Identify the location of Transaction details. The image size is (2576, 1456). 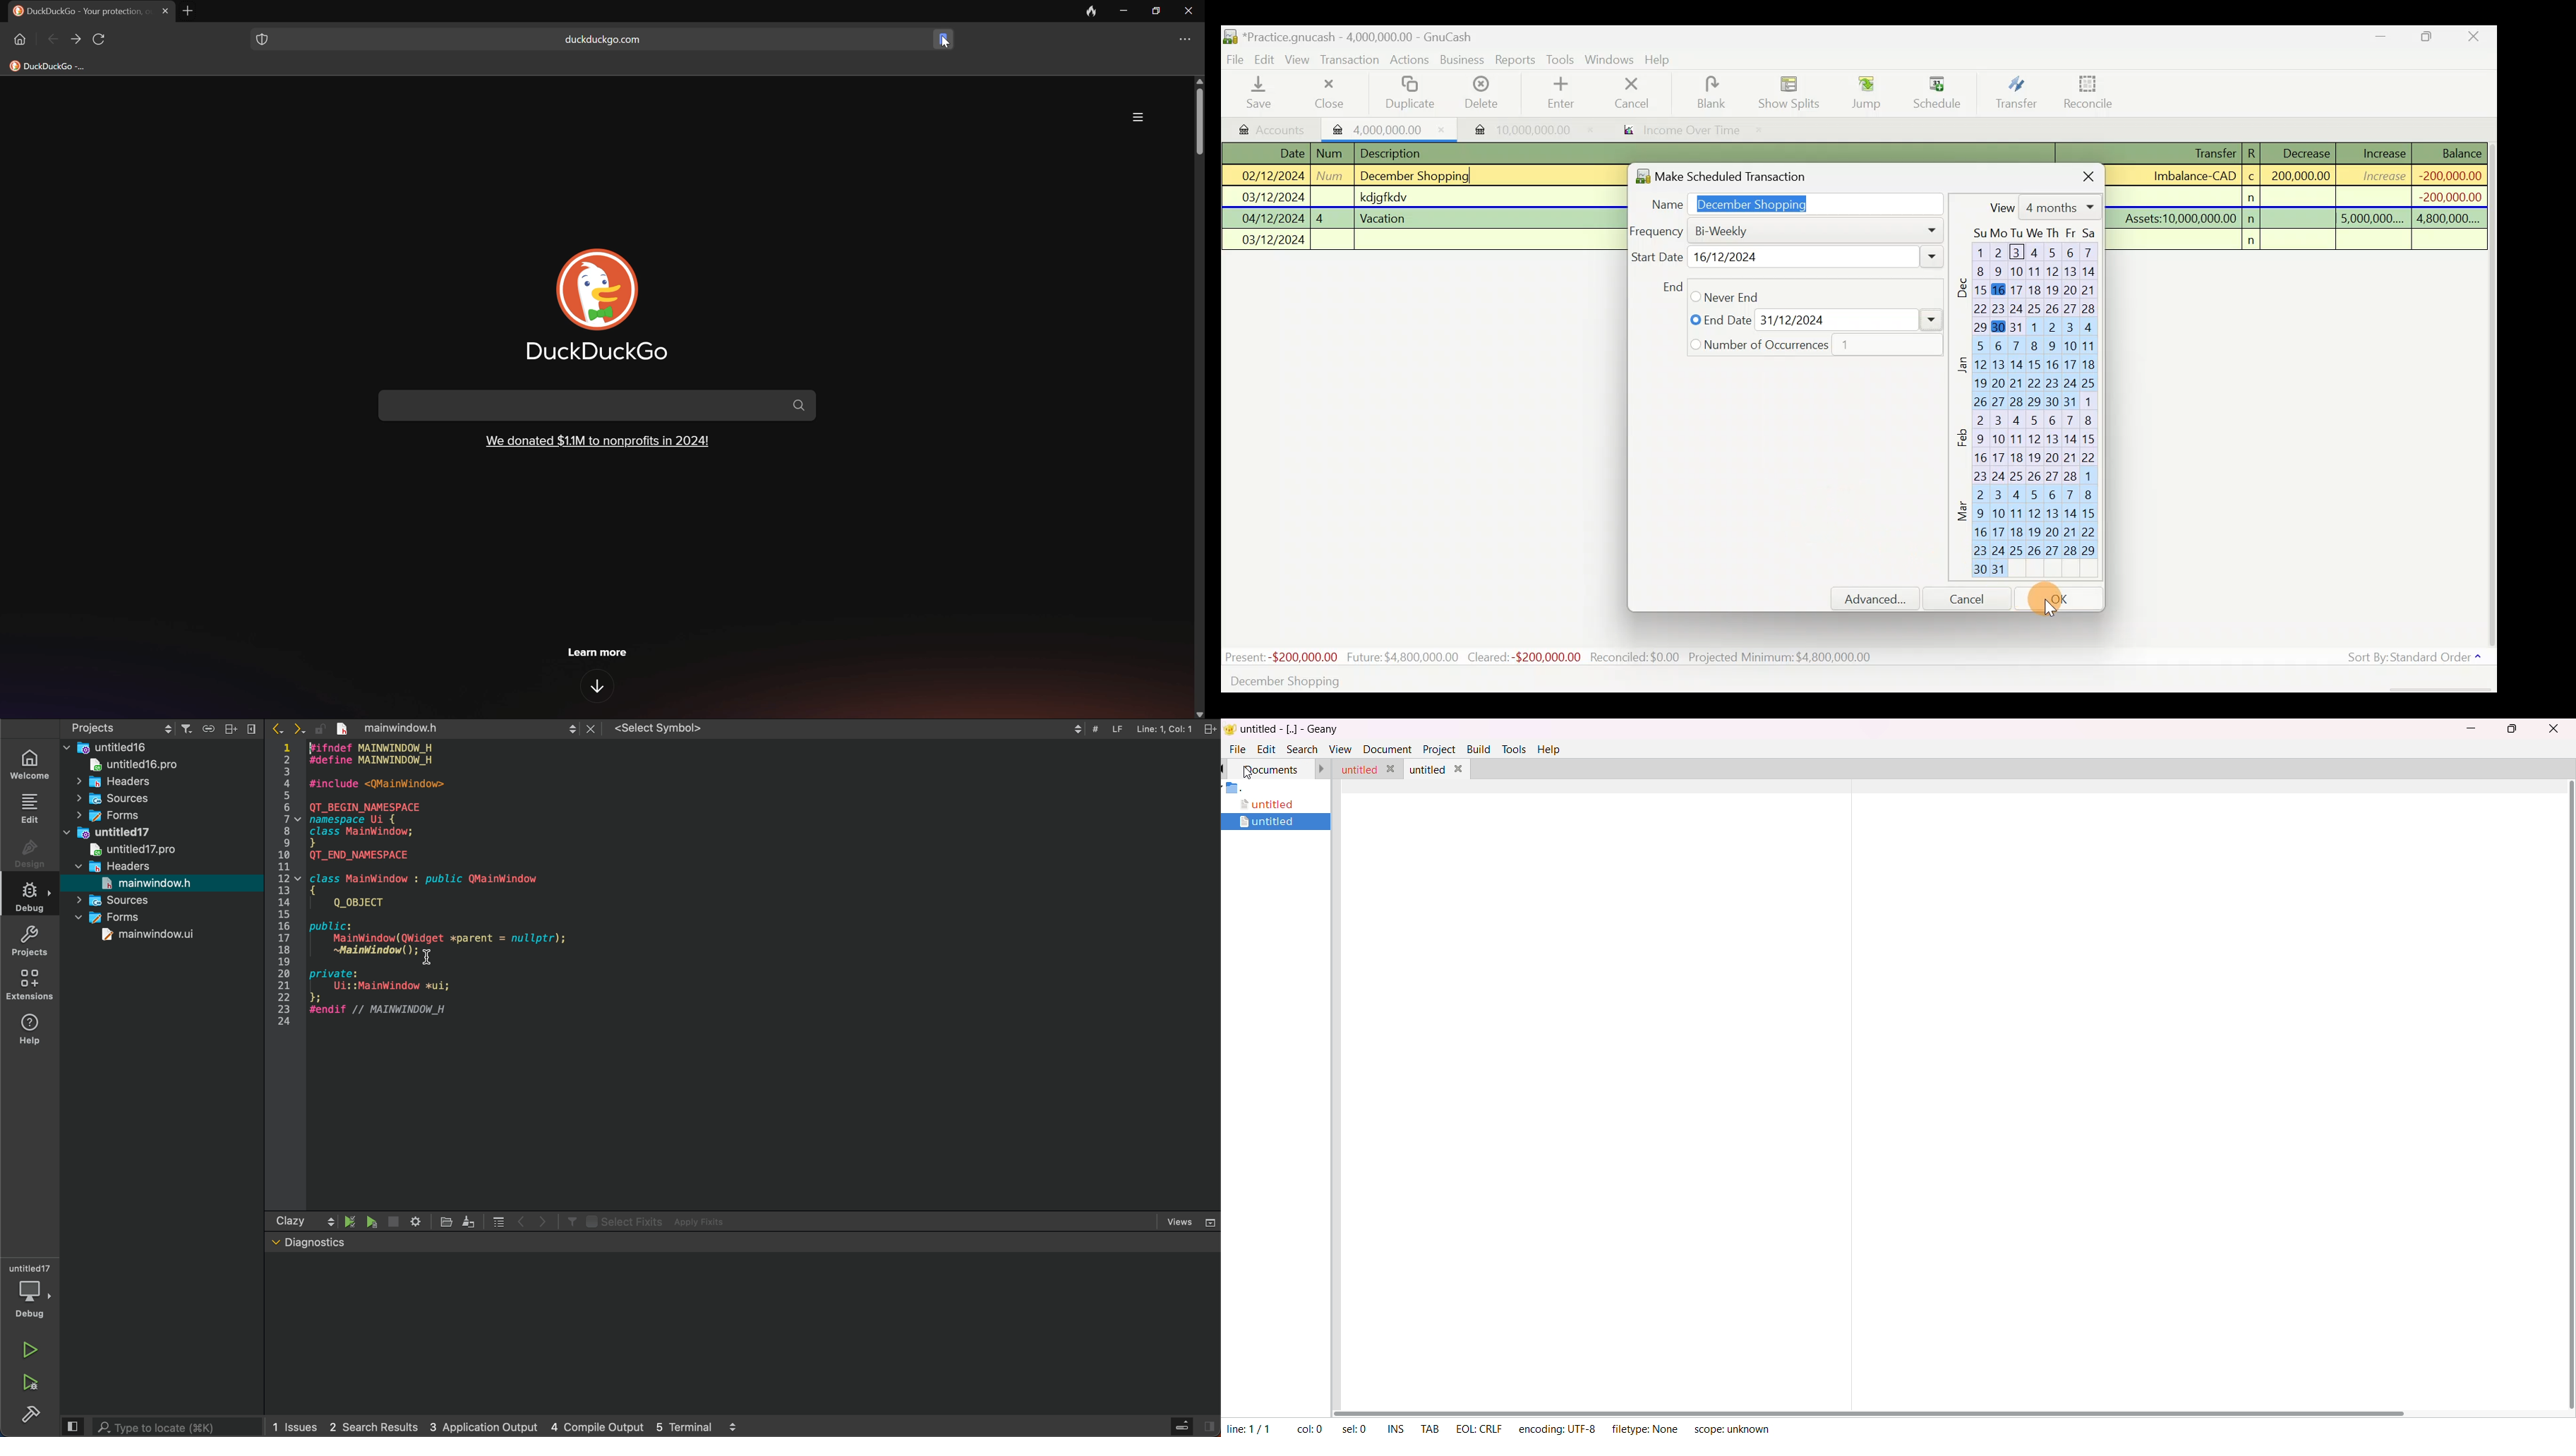
(2305, 197).